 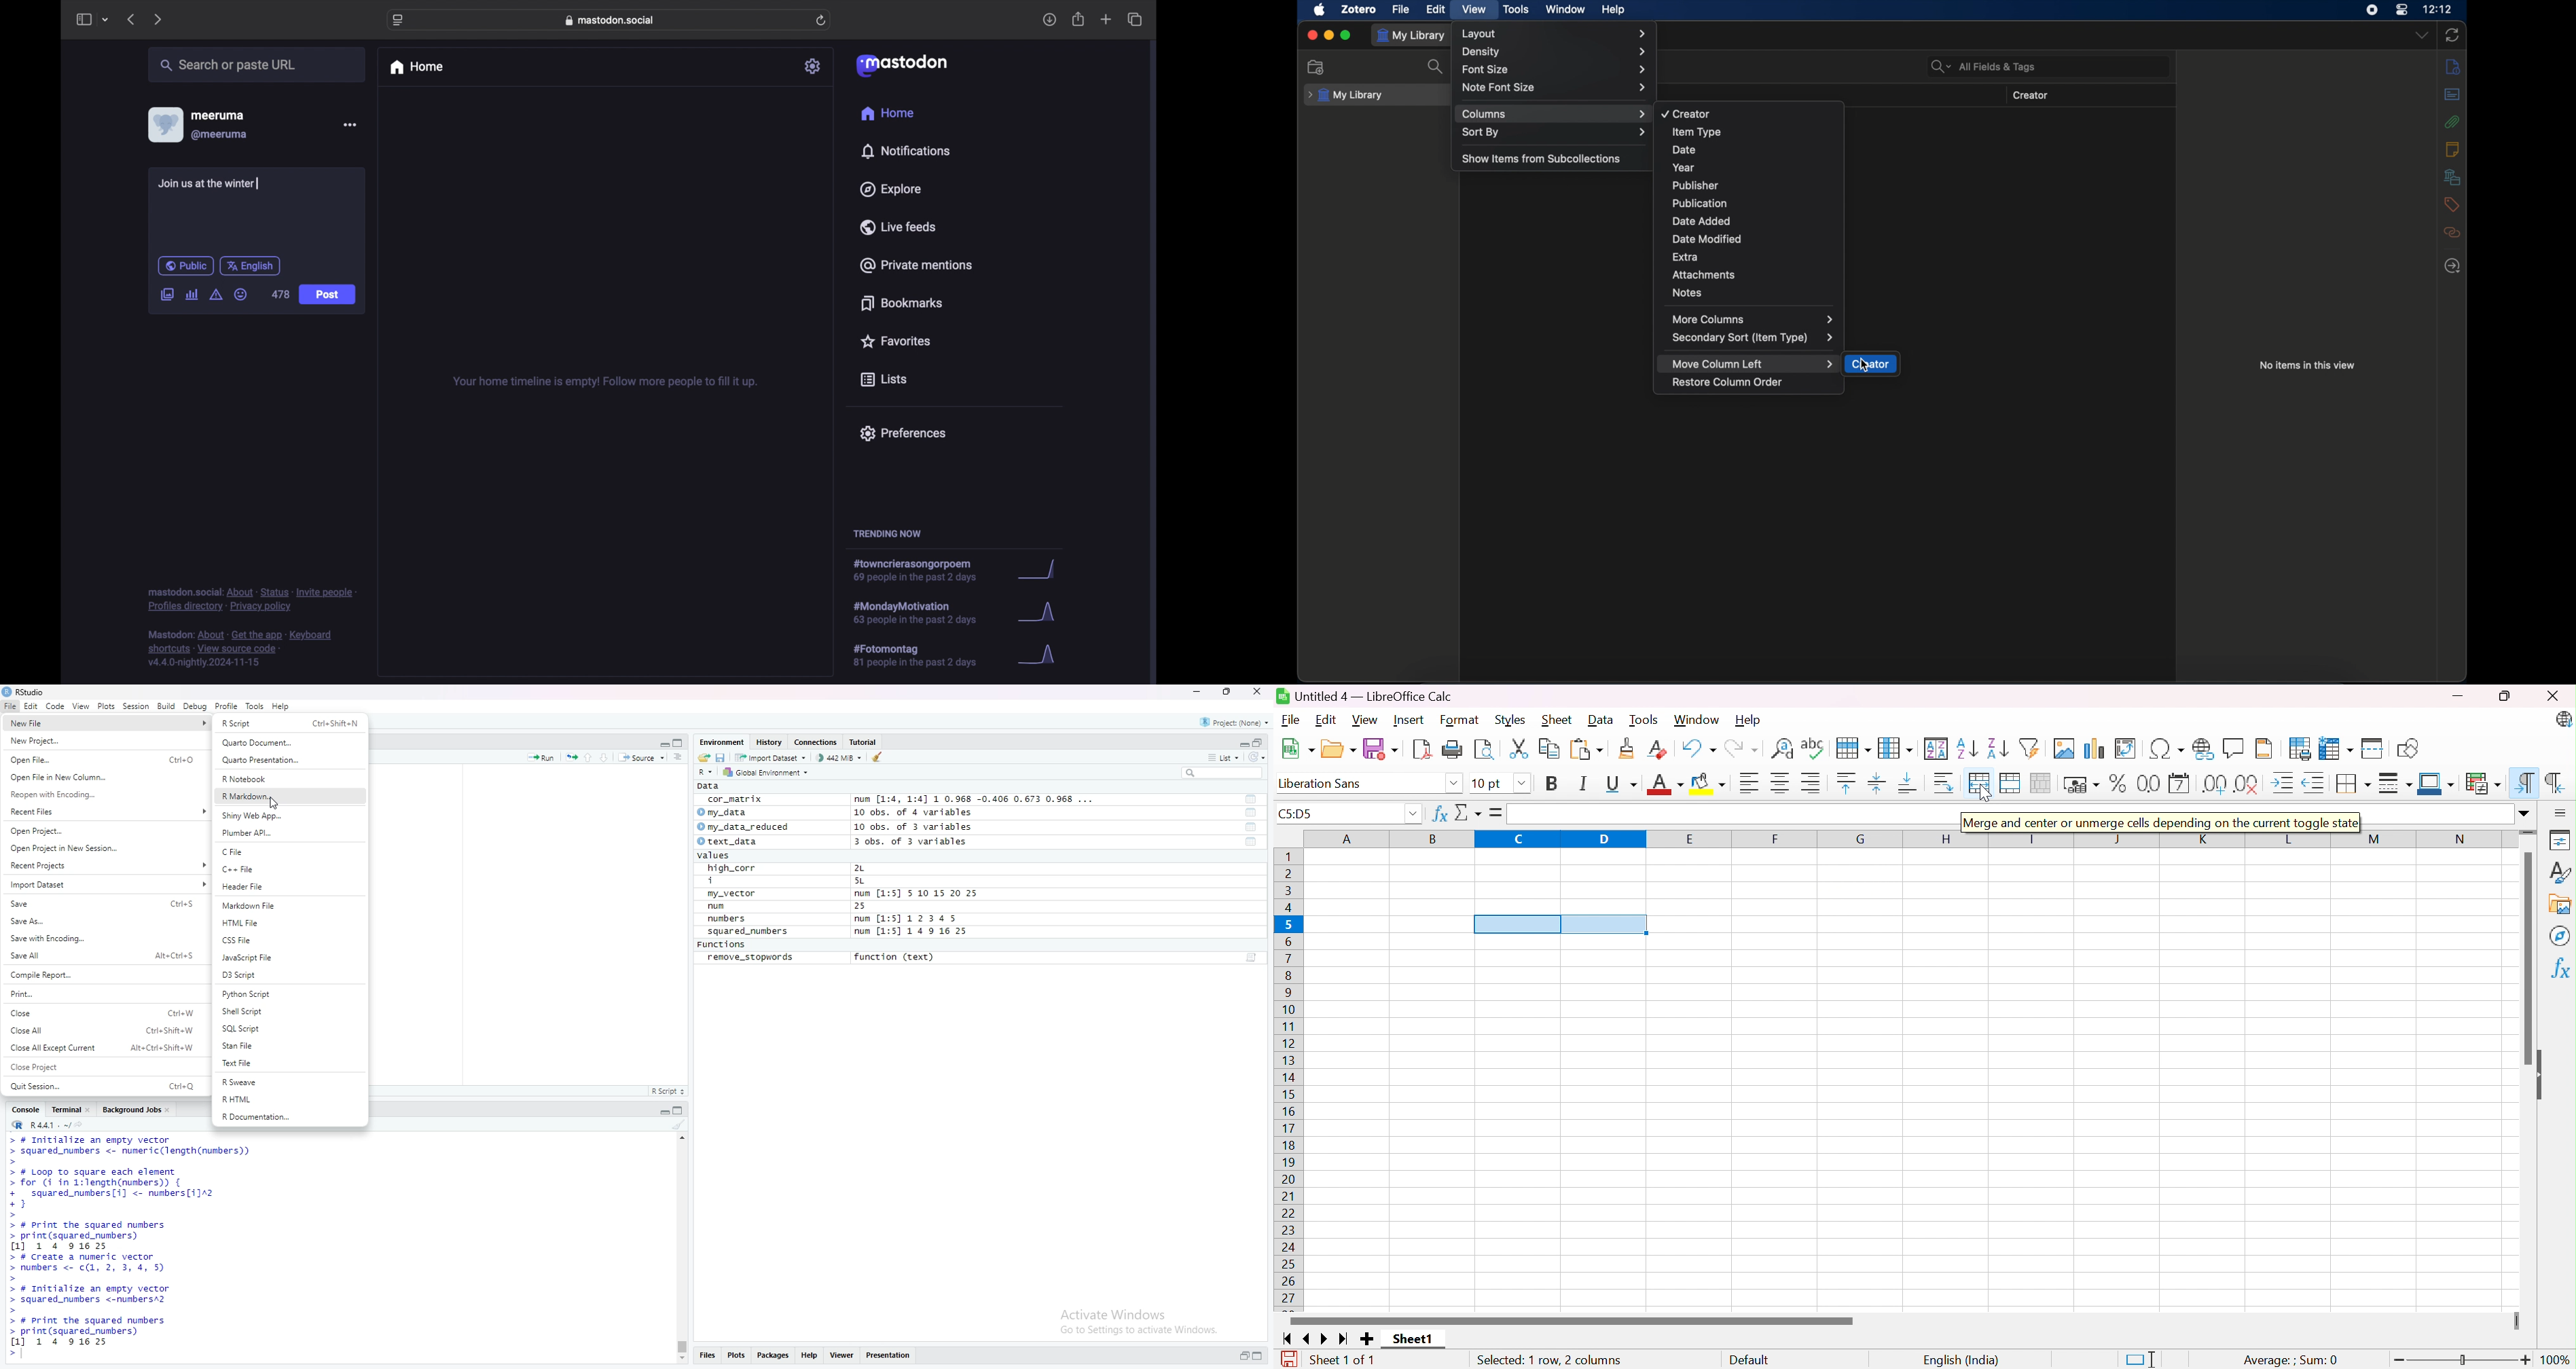 I want to click on View, so click(x=1368, y=720).